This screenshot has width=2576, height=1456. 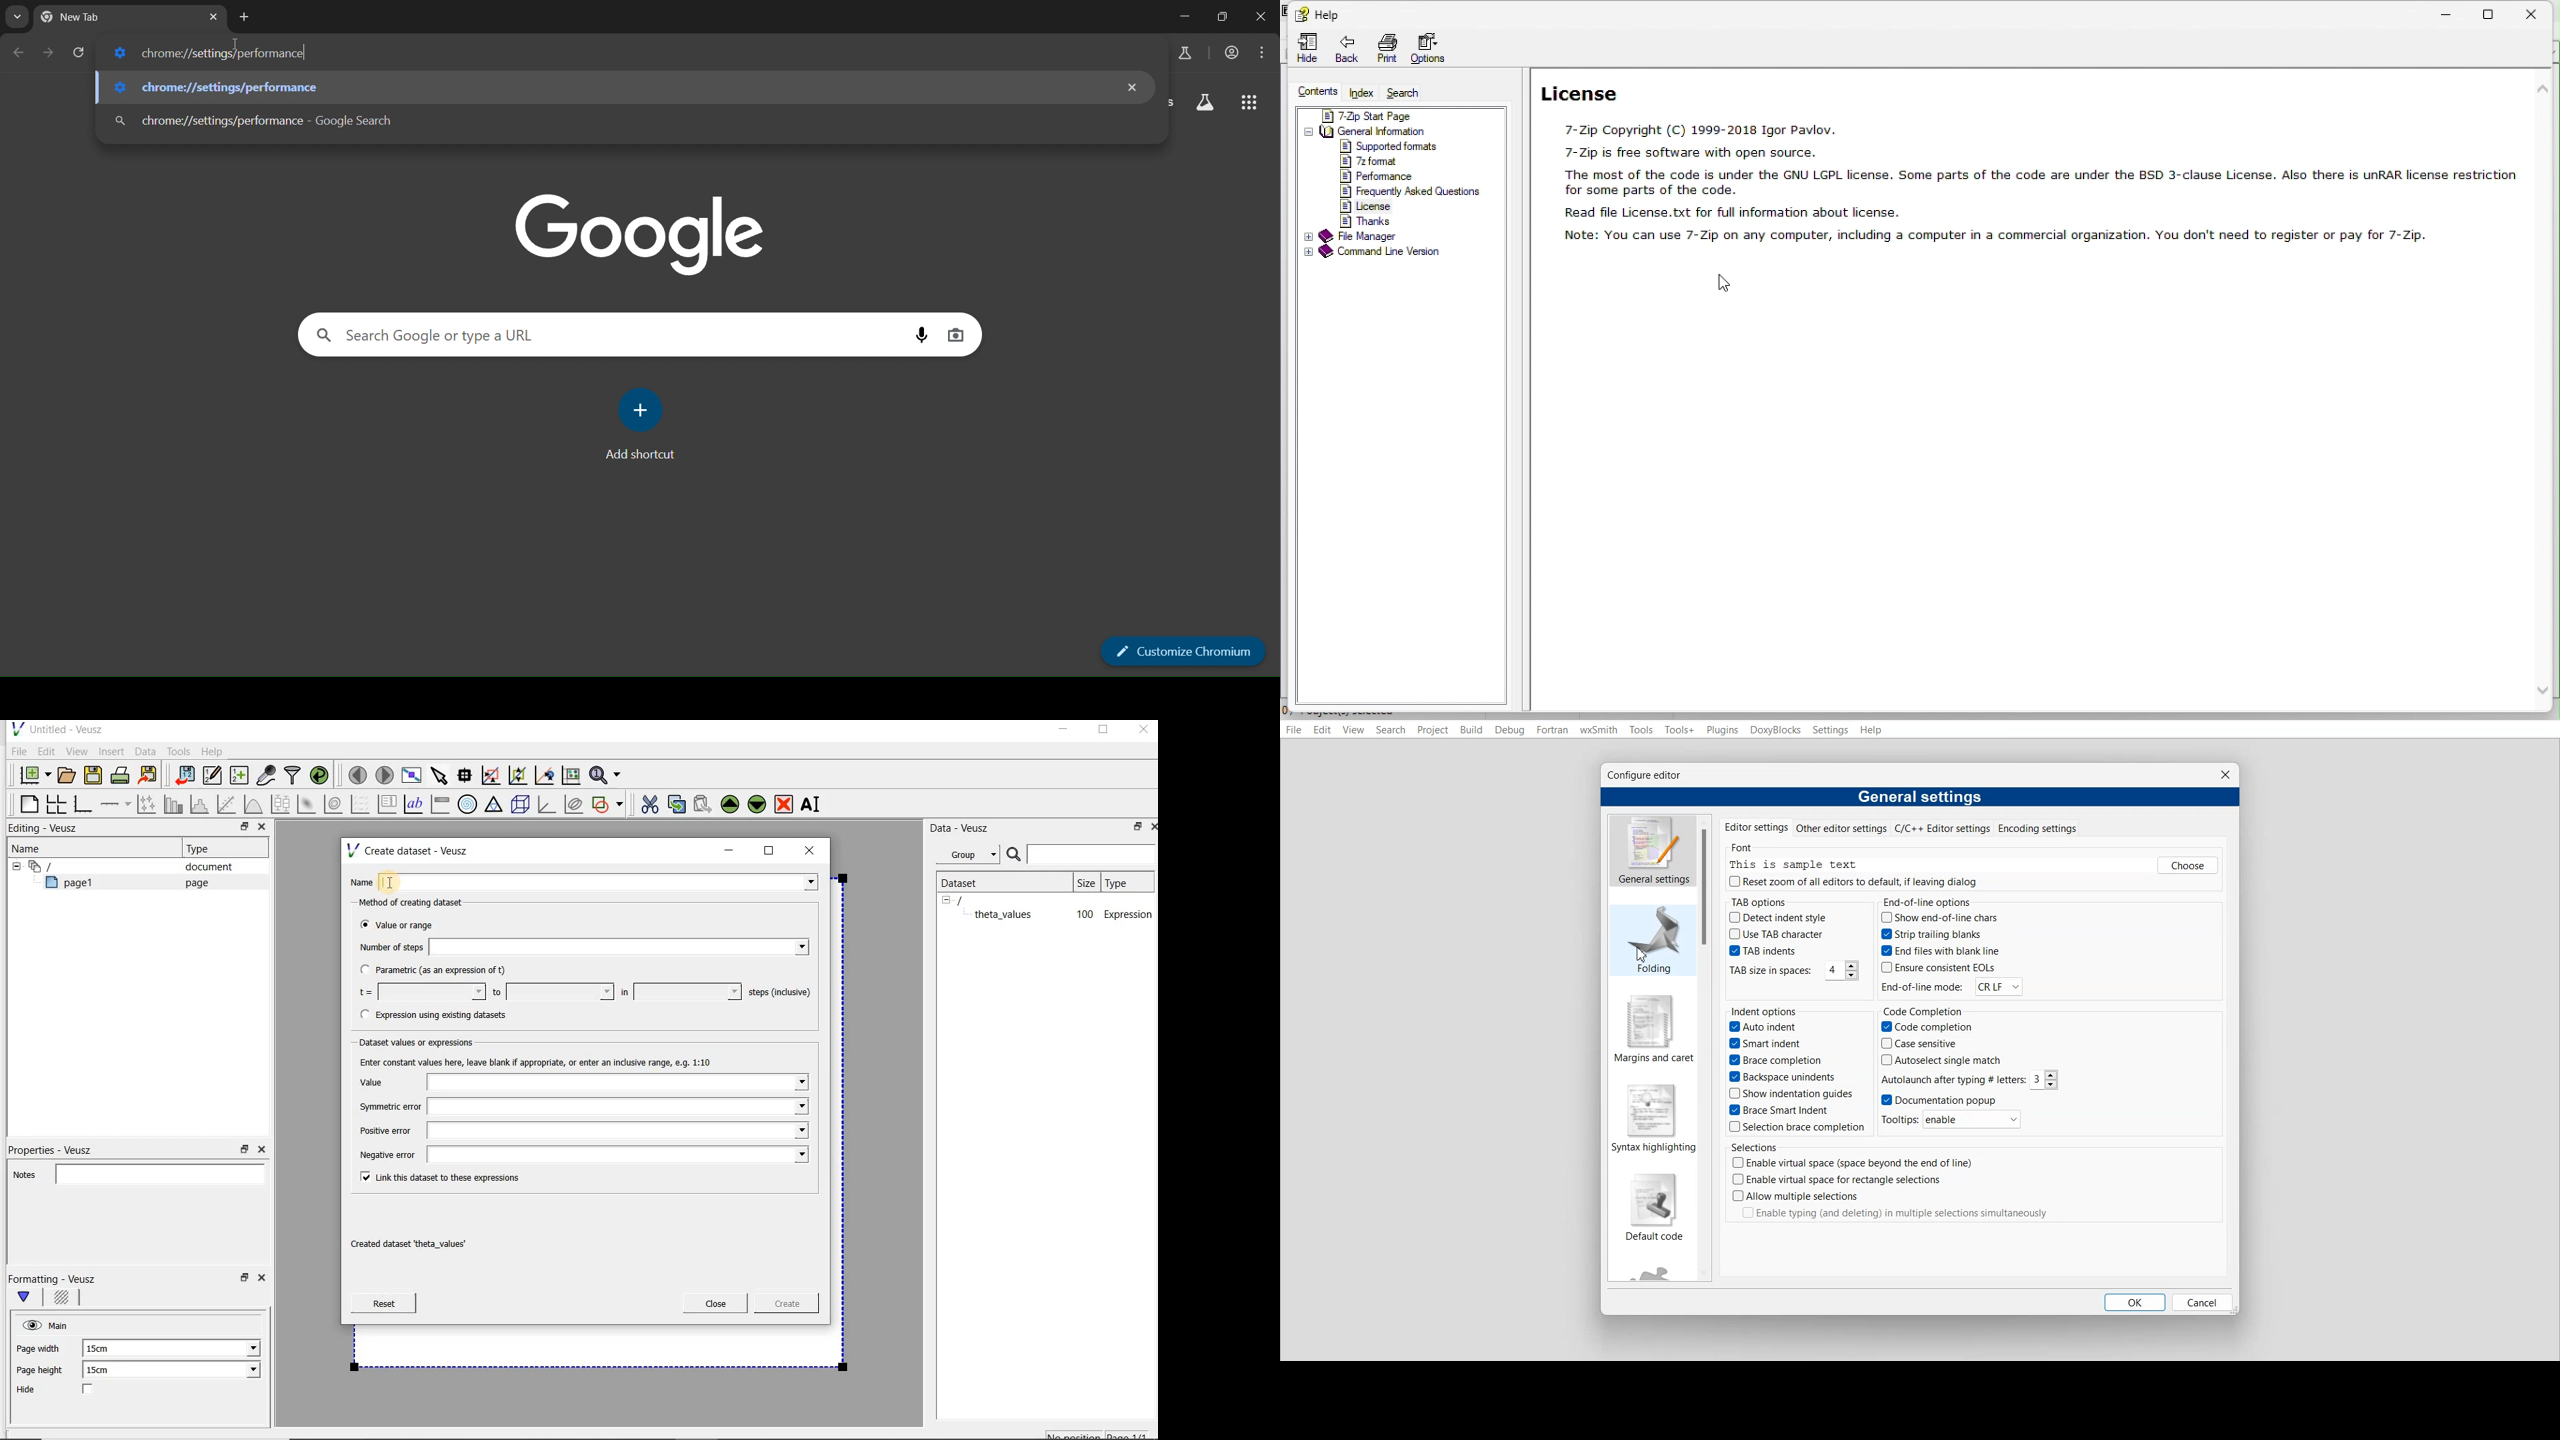 What do you see at coordinates (2023, 161) in the screenshot?
I see `License
7-Zip Copyright (C) 1999-2018 Igor Pavlov.
7-Zip is free software with open source.
The most of the code is under the GNU LGPL license. Some parts of the code are under the BSD 3-clause License. Also there is UnRAR license restriction
for some parts of the code.
Read file License. txt for full information about license.
Note: You can use 7-Zip on any computer, including a computer in a commercial organization. You don't need to register of pay for 7-Zip.` at bounding box center [2023, 161].